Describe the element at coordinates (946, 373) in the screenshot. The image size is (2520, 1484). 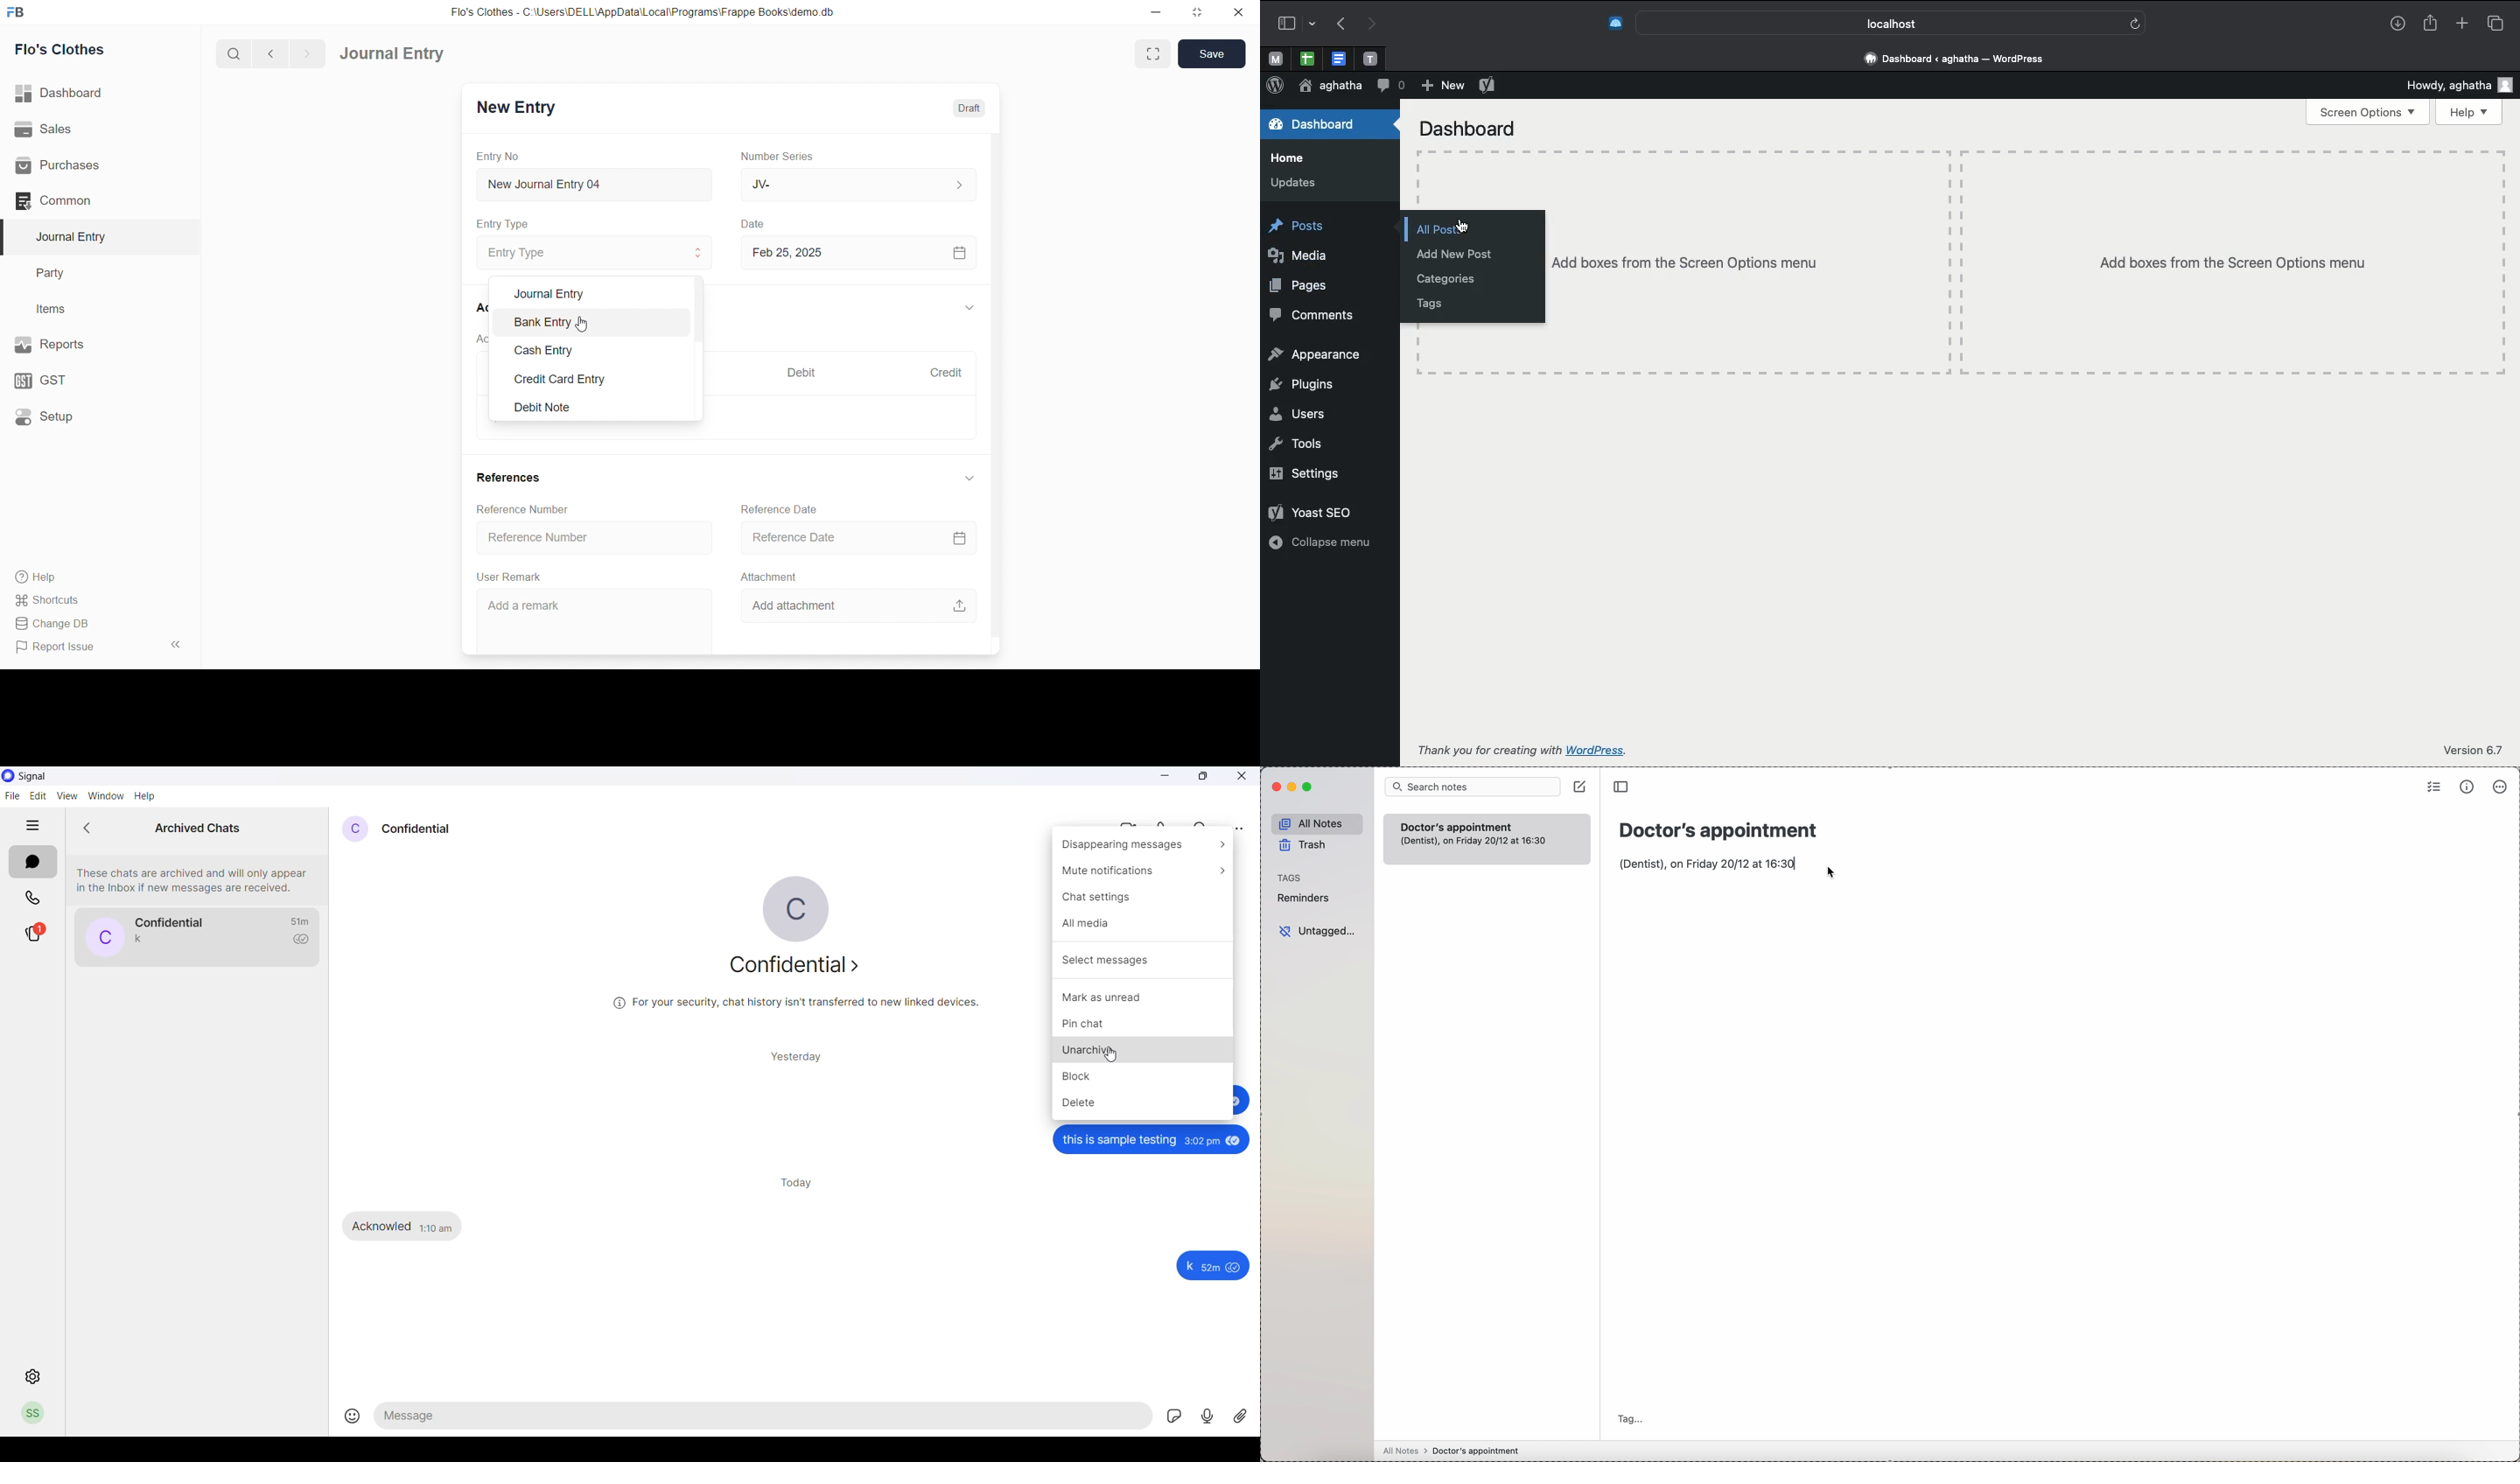
I see `Credit` at that location.